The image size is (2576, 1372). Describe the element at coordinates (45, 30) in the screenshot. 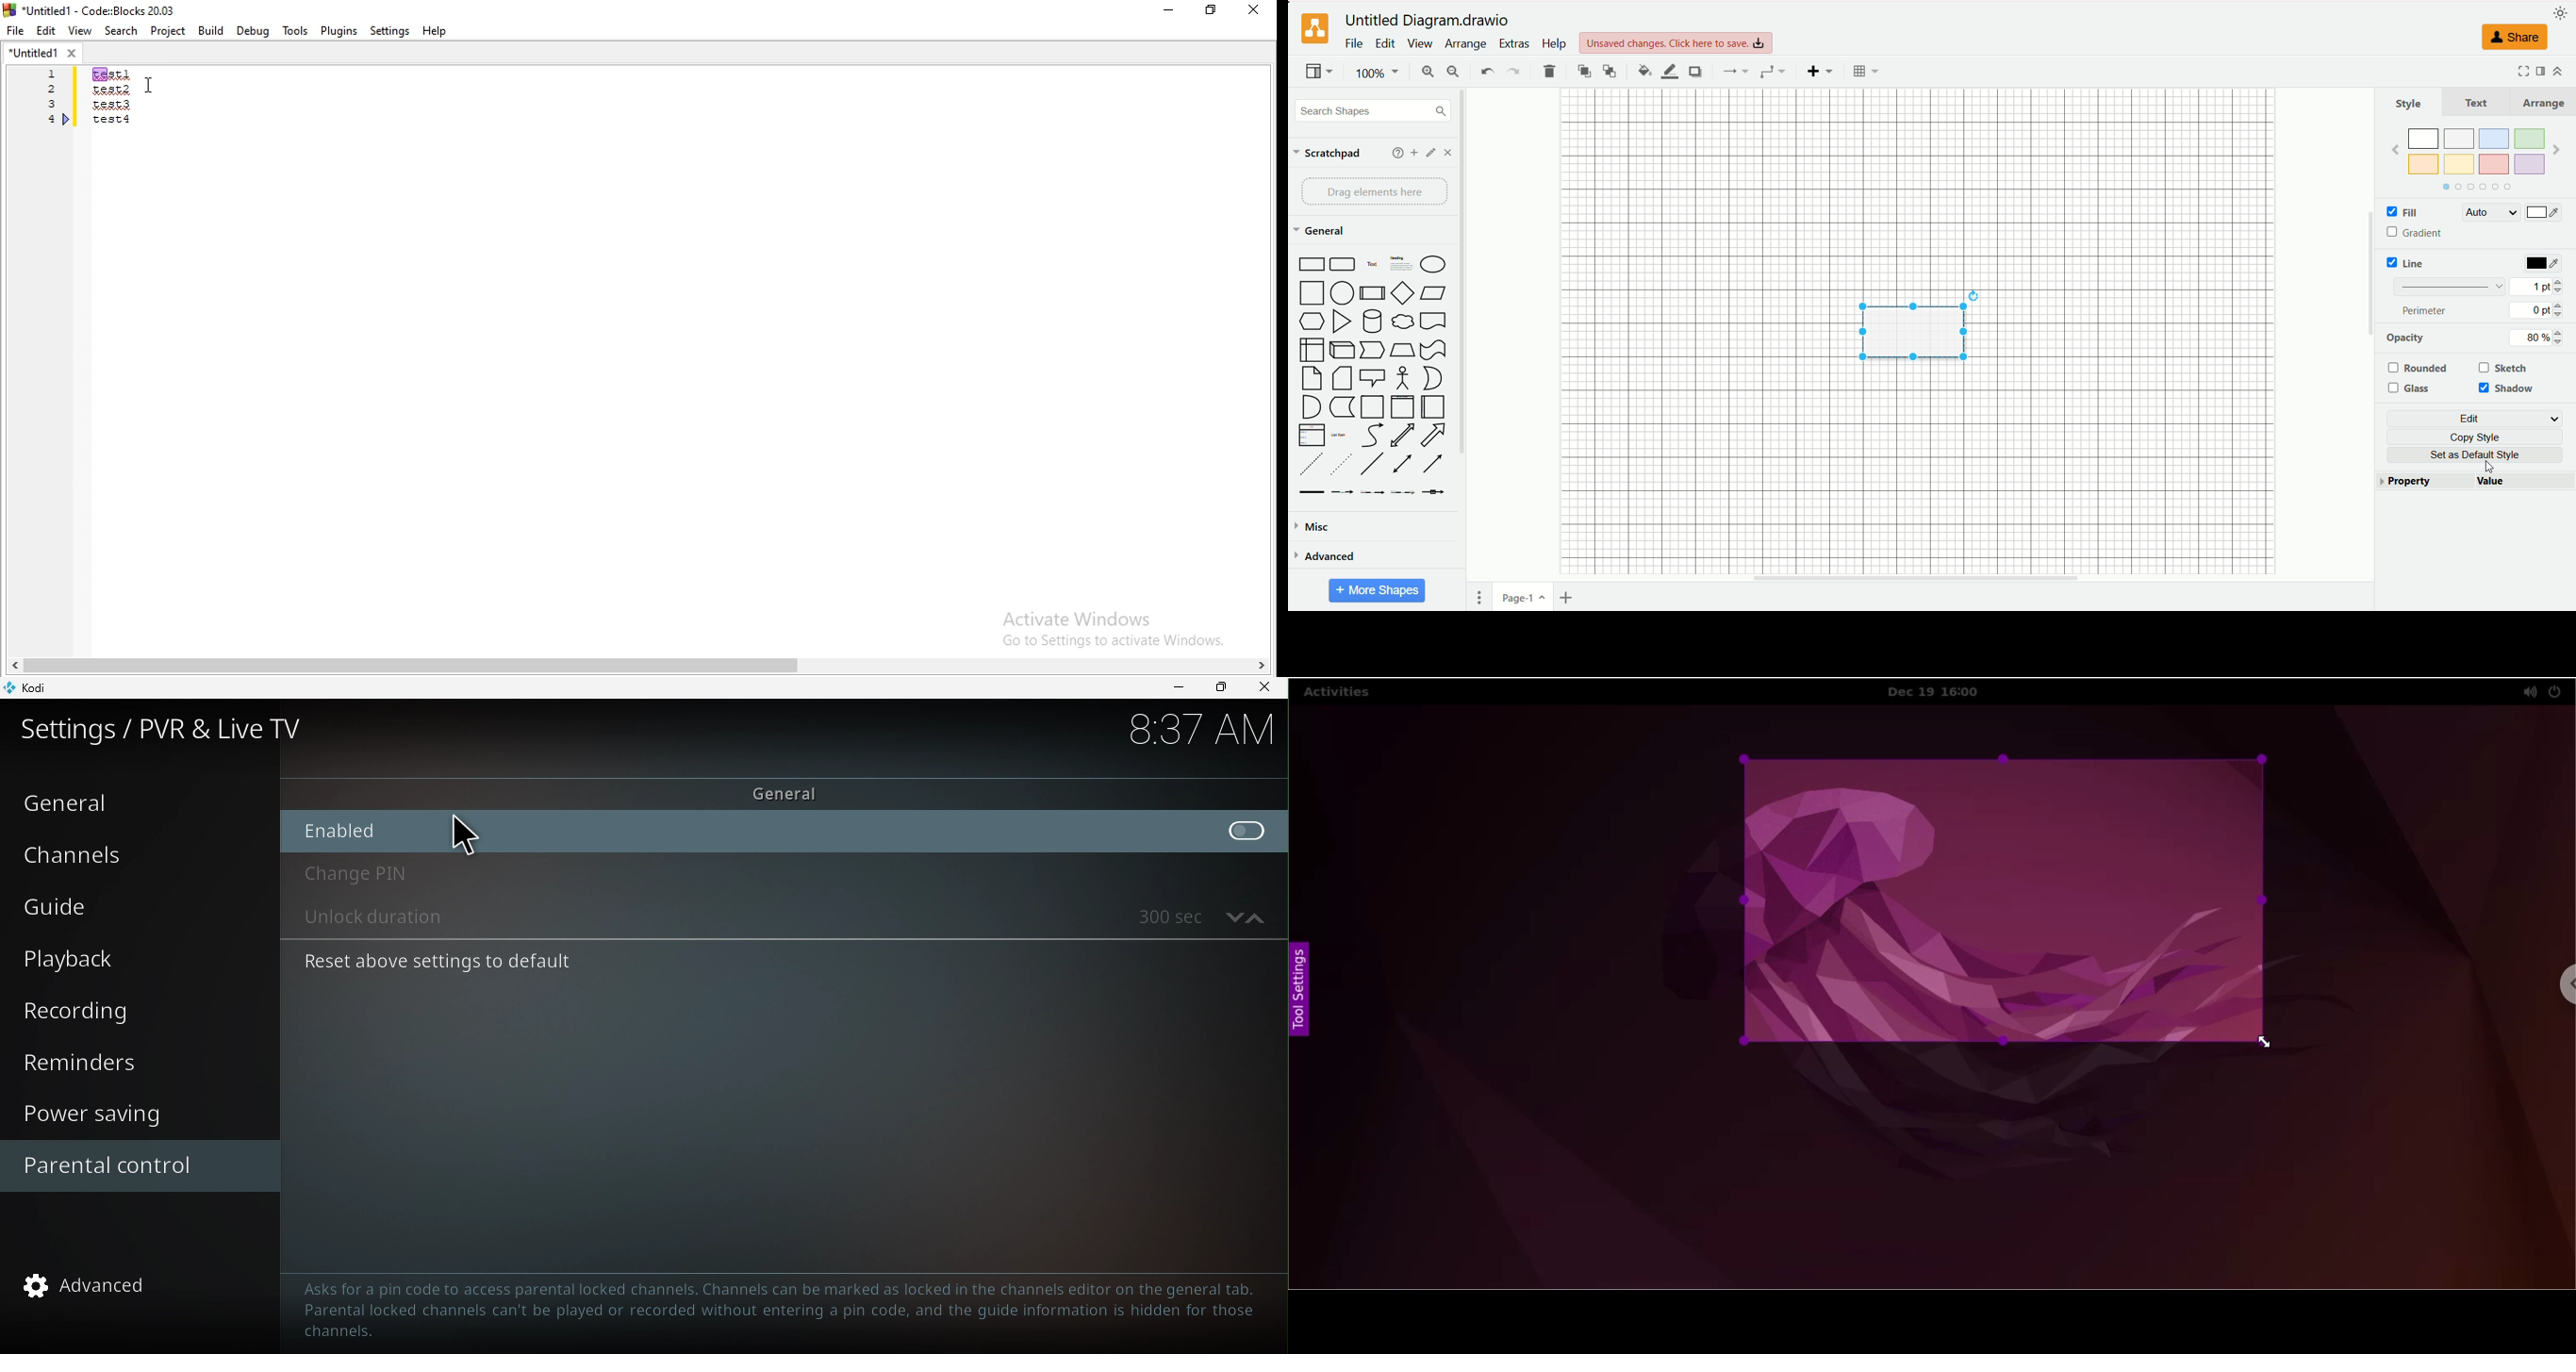

I see `Edit ` at that location.